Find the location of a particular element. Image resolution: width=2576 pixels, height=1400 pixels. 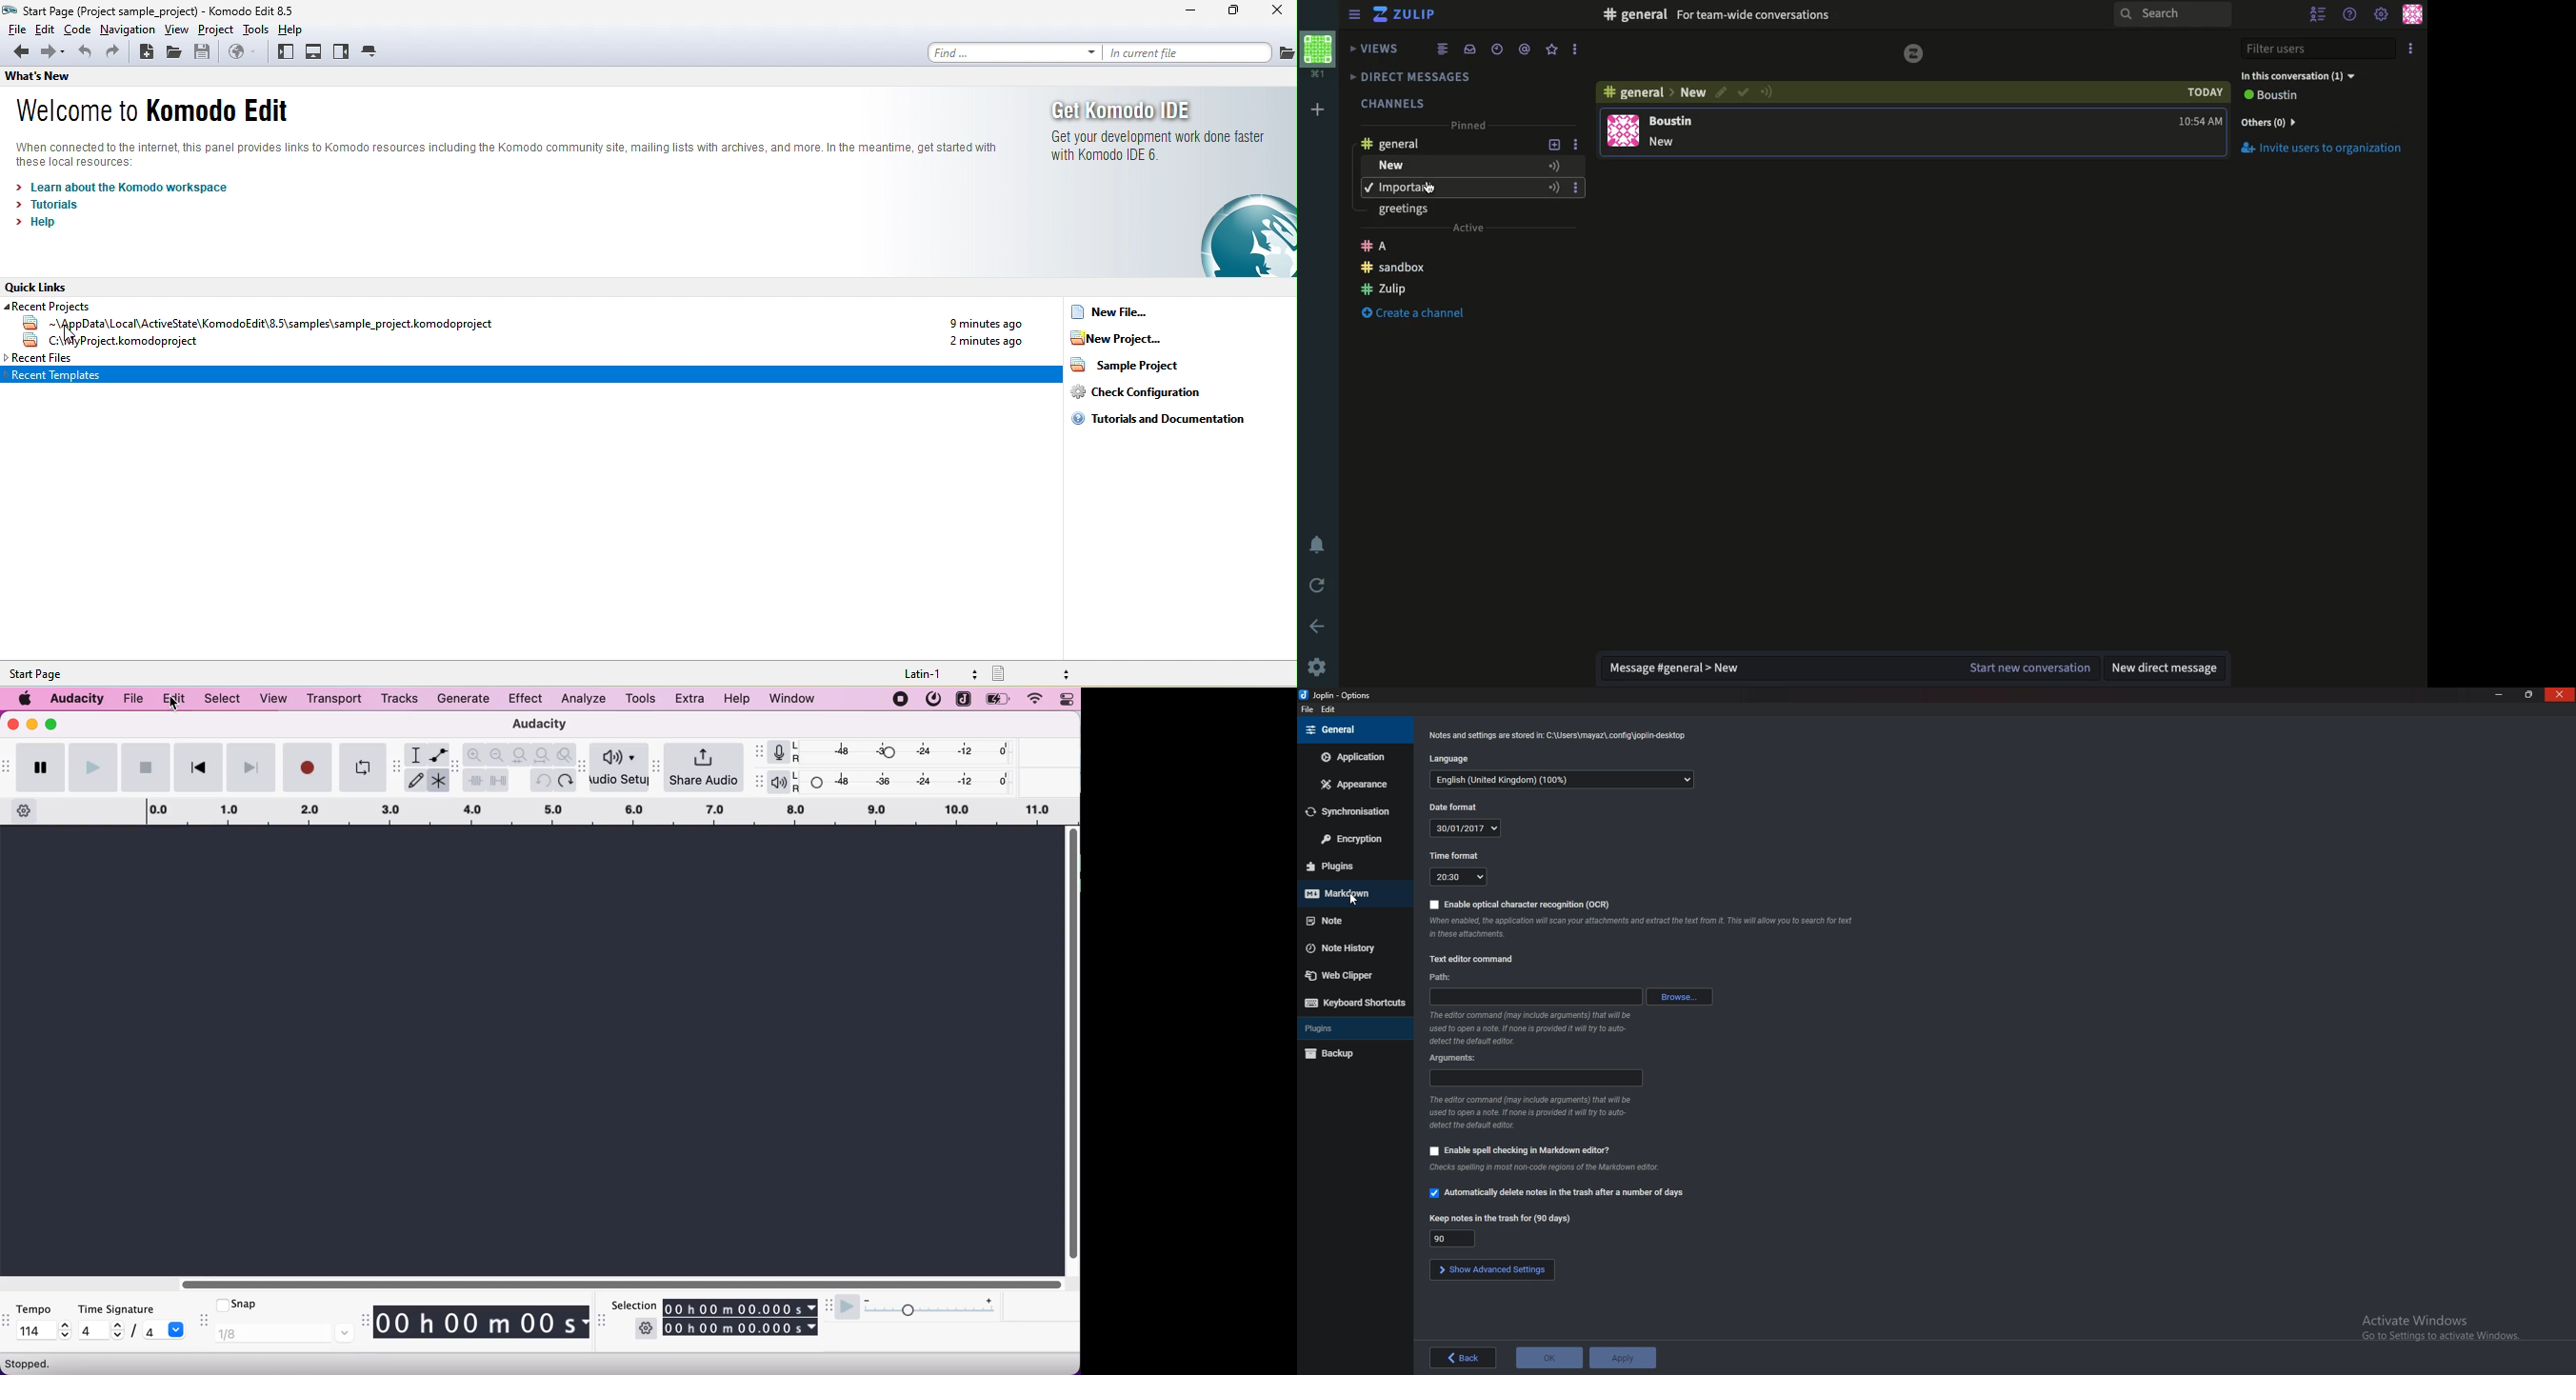

Application is located at coordinates (1356, 755).